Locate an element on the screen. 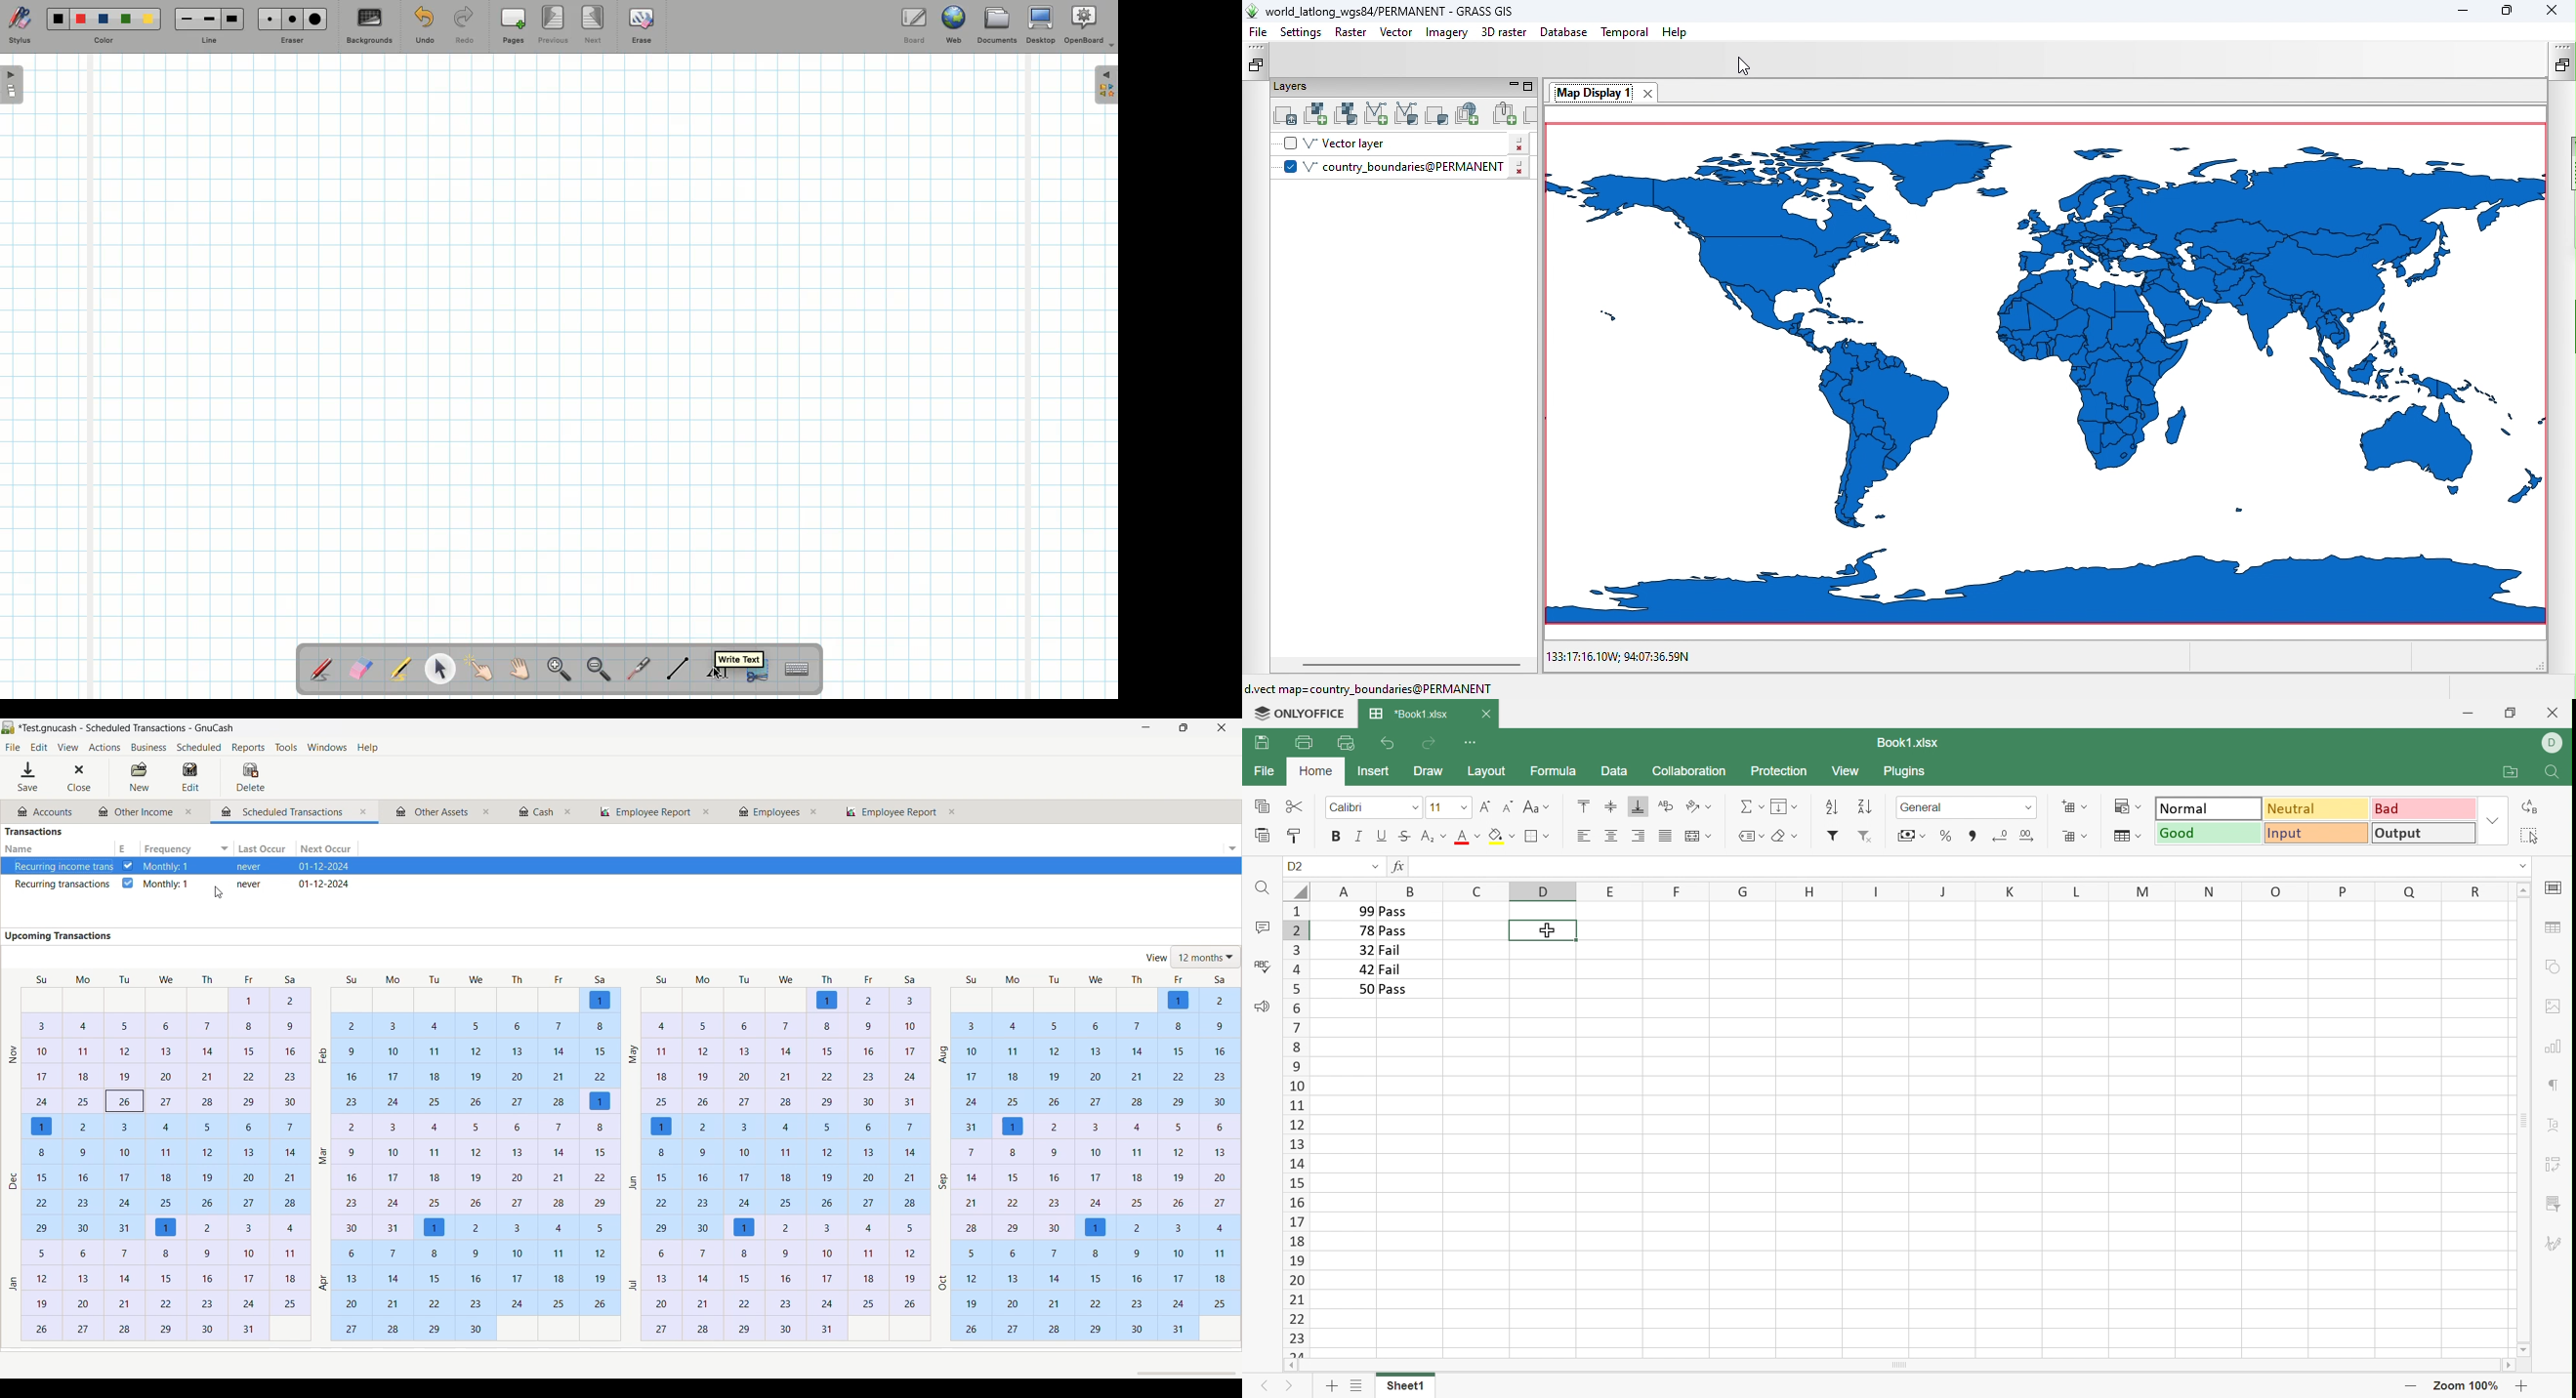 The height and width of the screenshot is (1400, 2576). Align right is located at coordinates (1637, 836).